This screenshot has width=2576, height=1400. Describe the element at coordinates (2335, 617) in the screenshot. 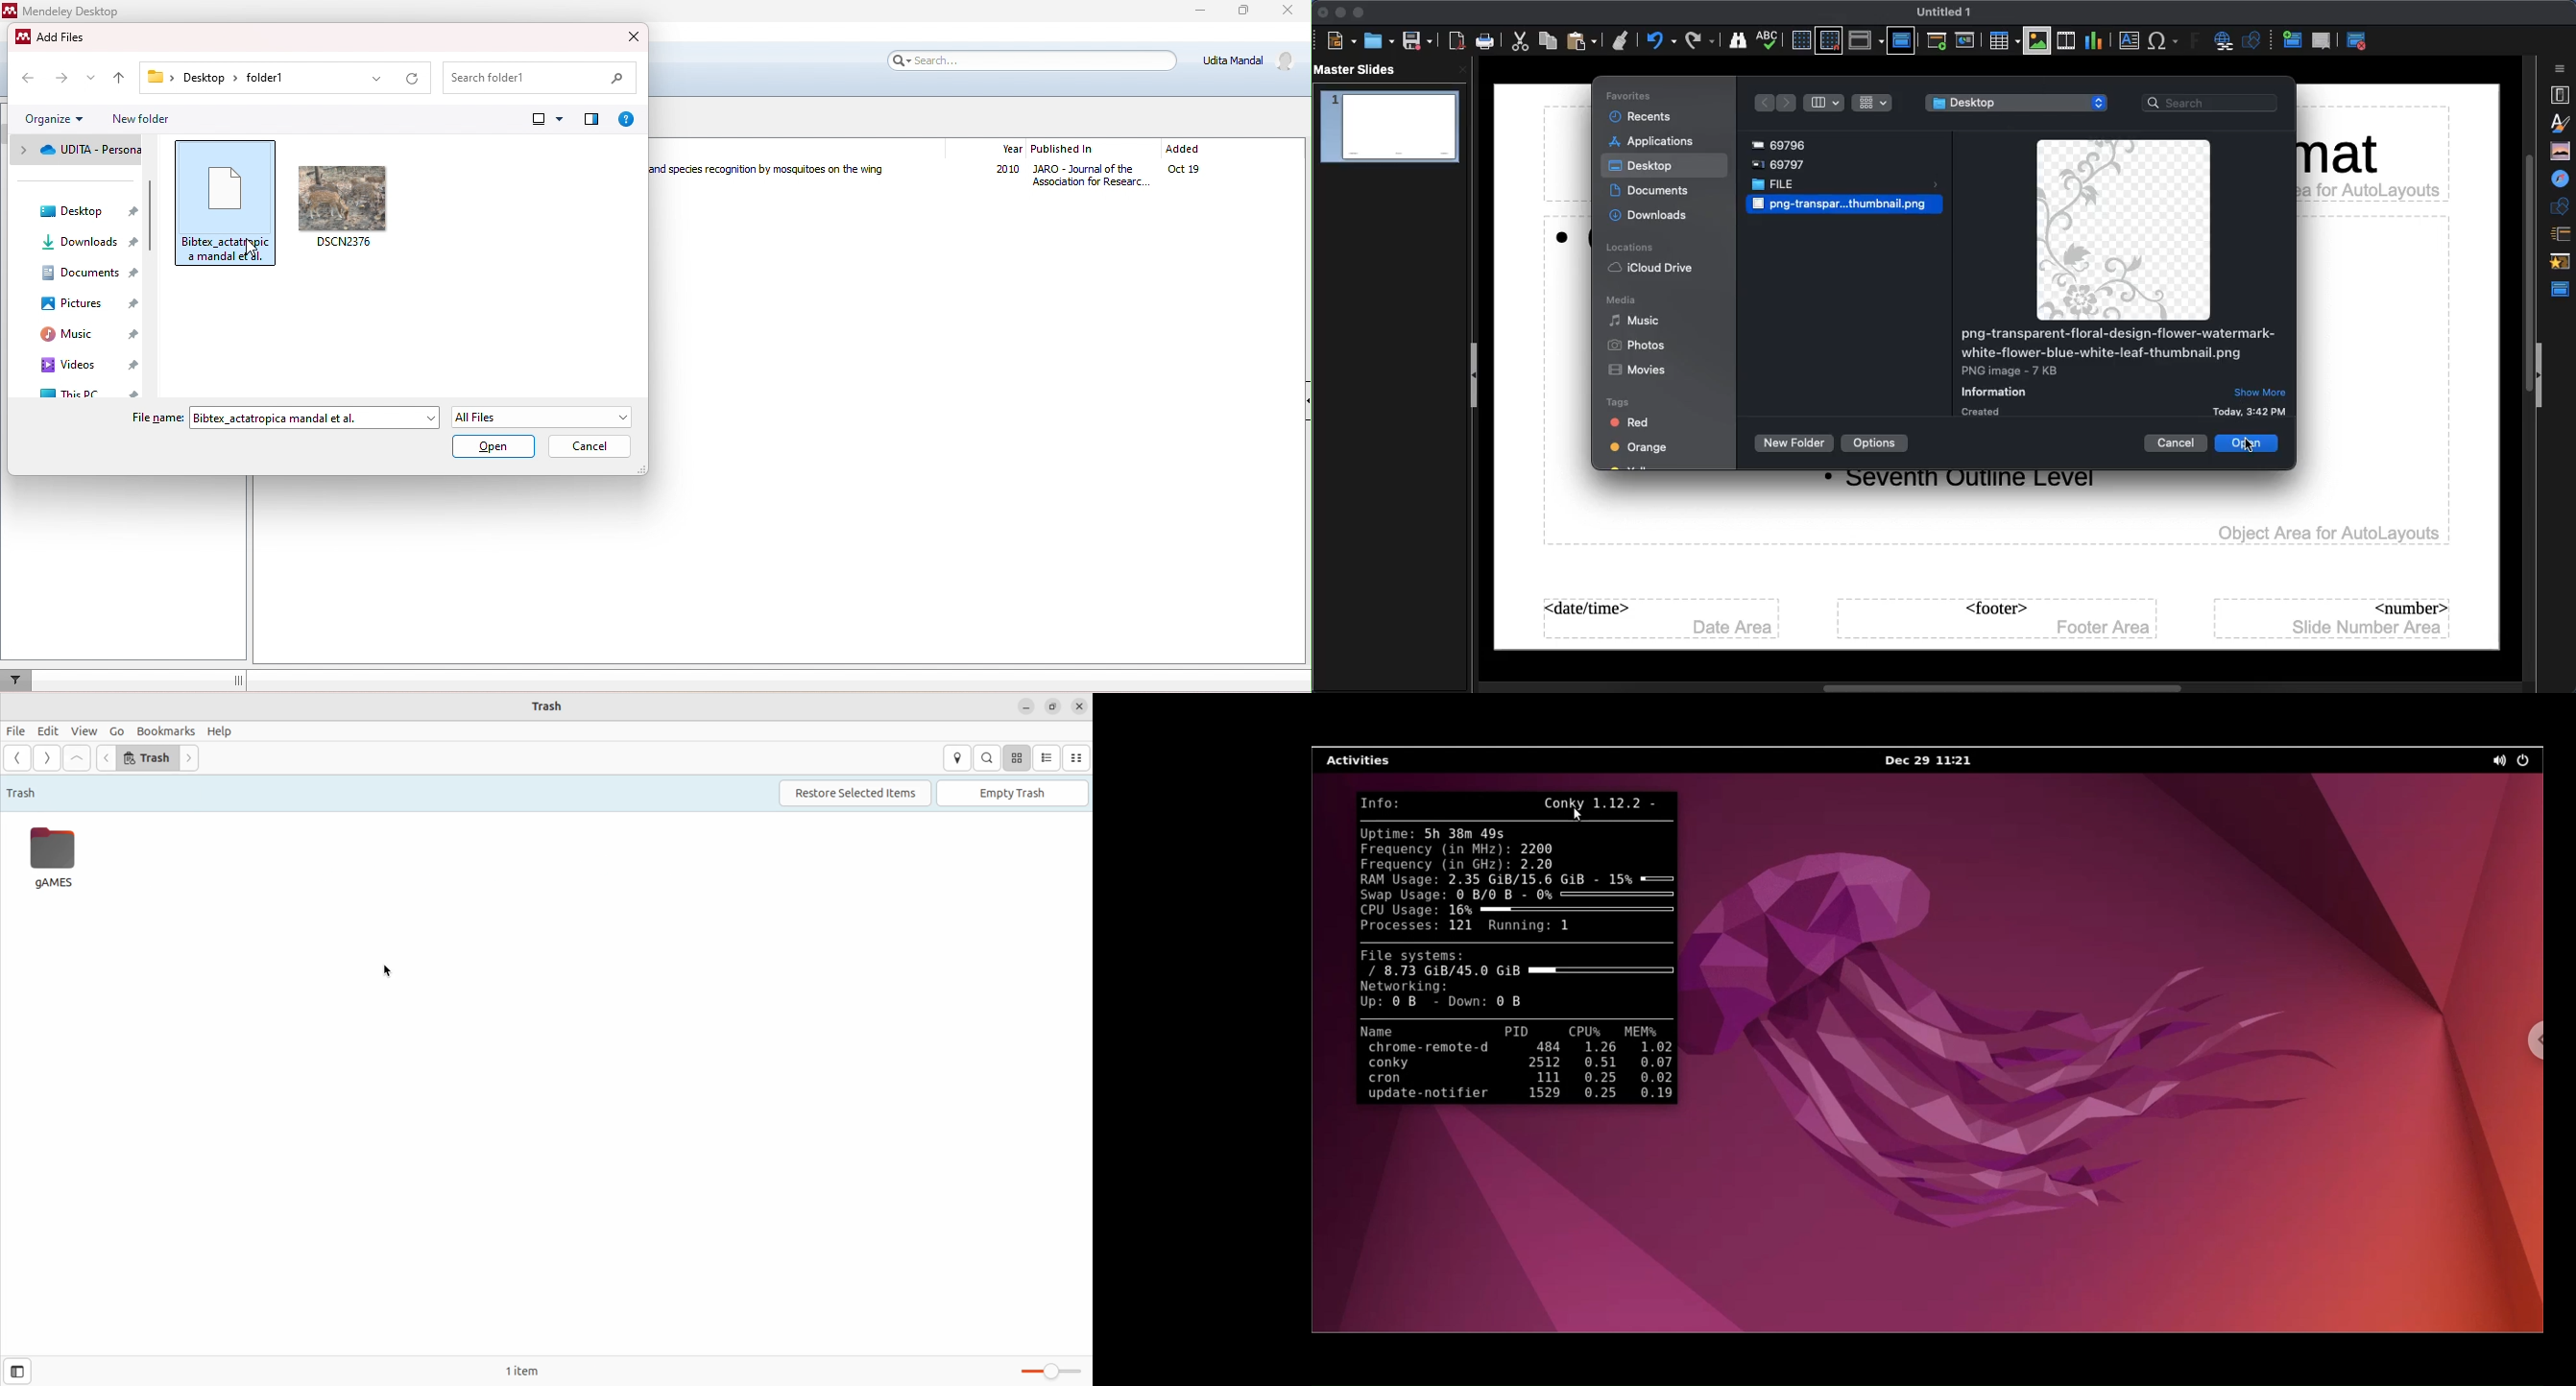

I see `Master slide number` at that location.